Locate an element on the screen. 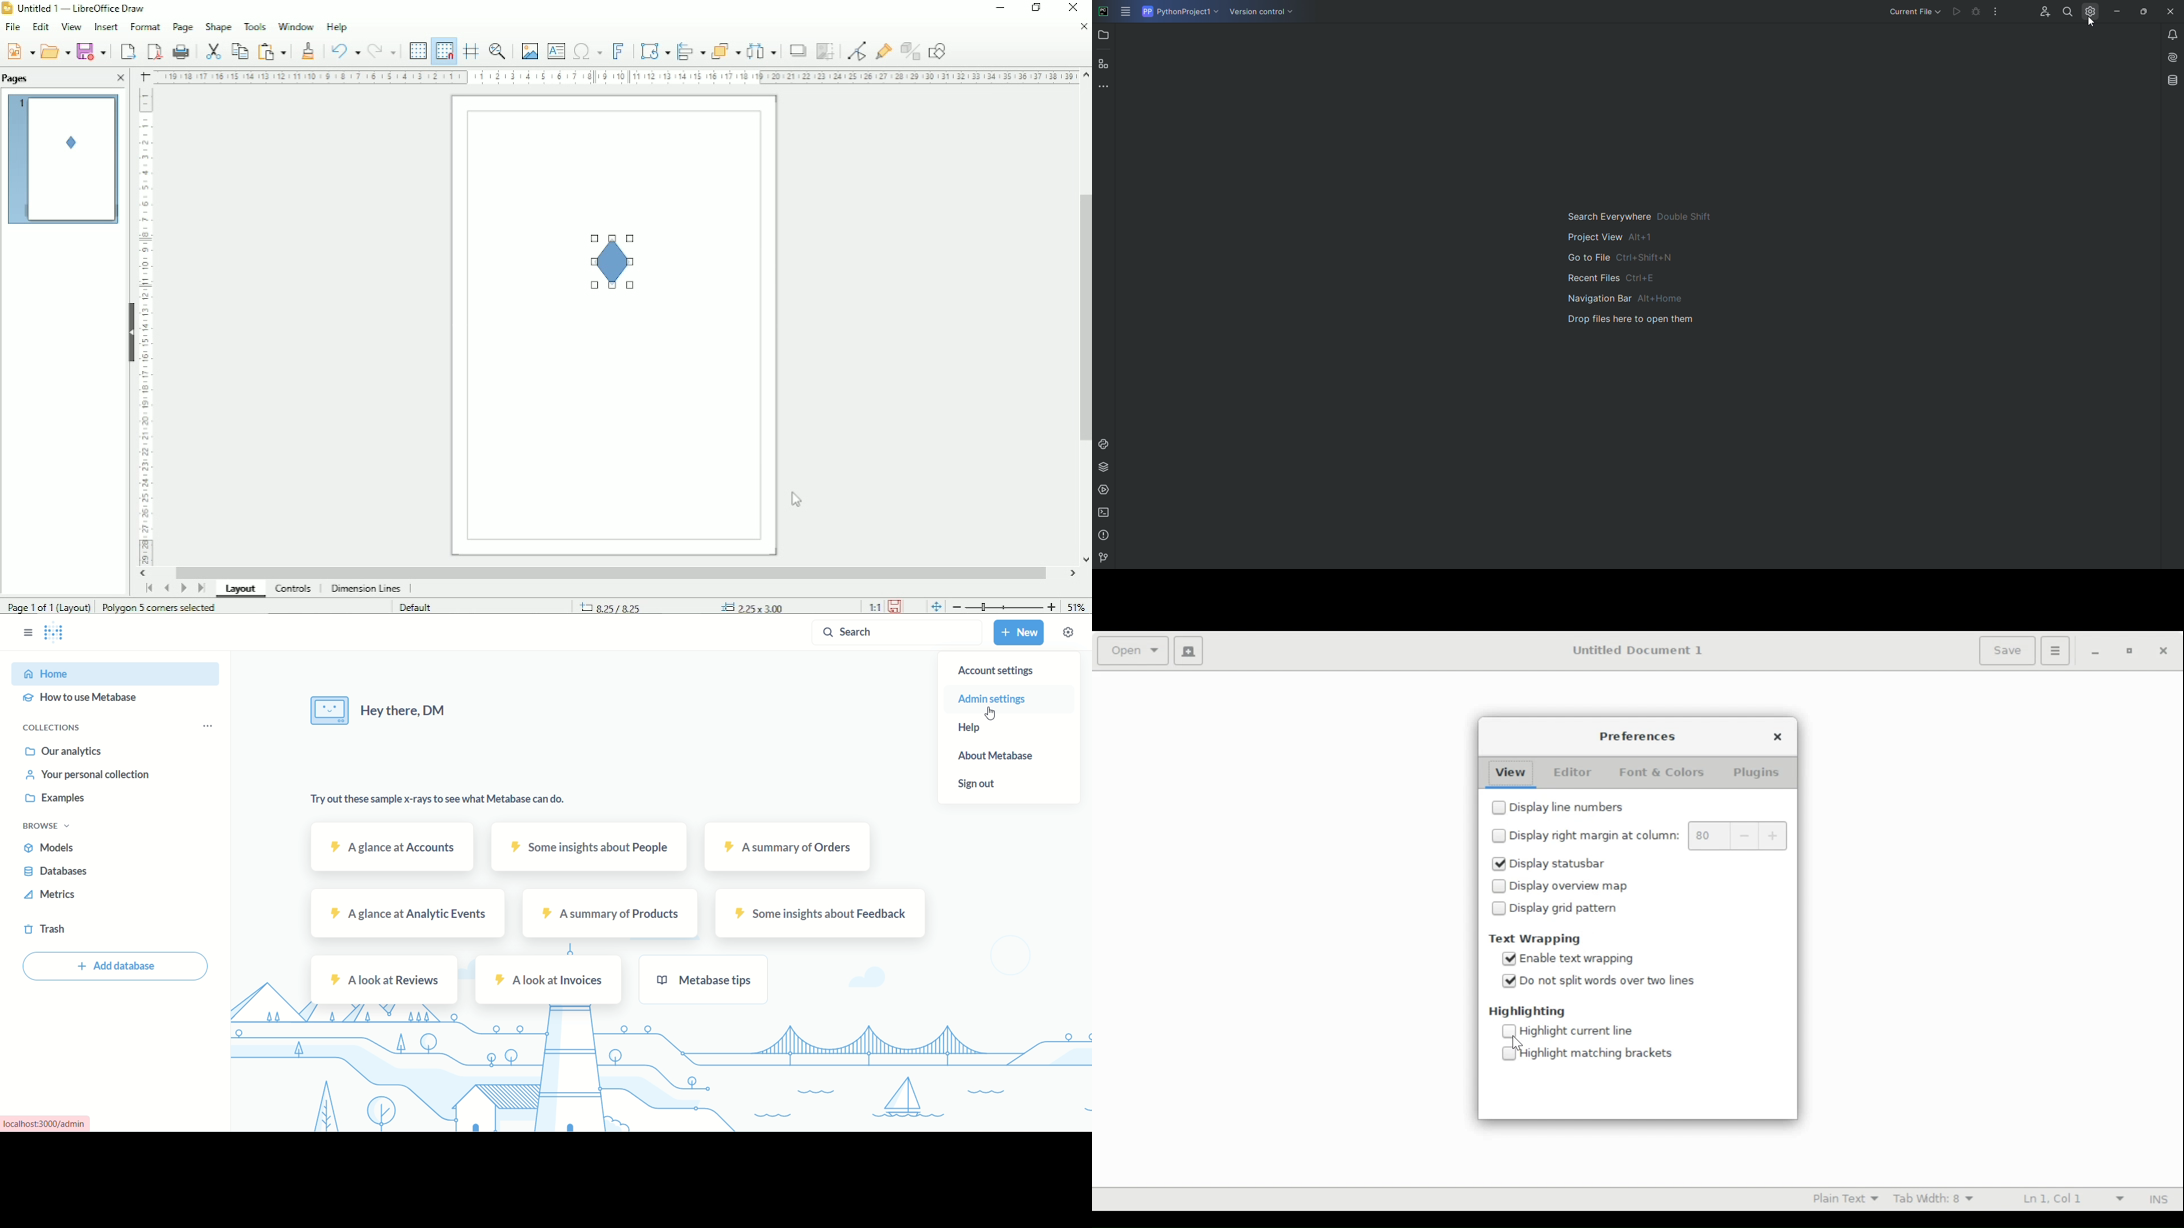  home is located at coordinates (118, 672).